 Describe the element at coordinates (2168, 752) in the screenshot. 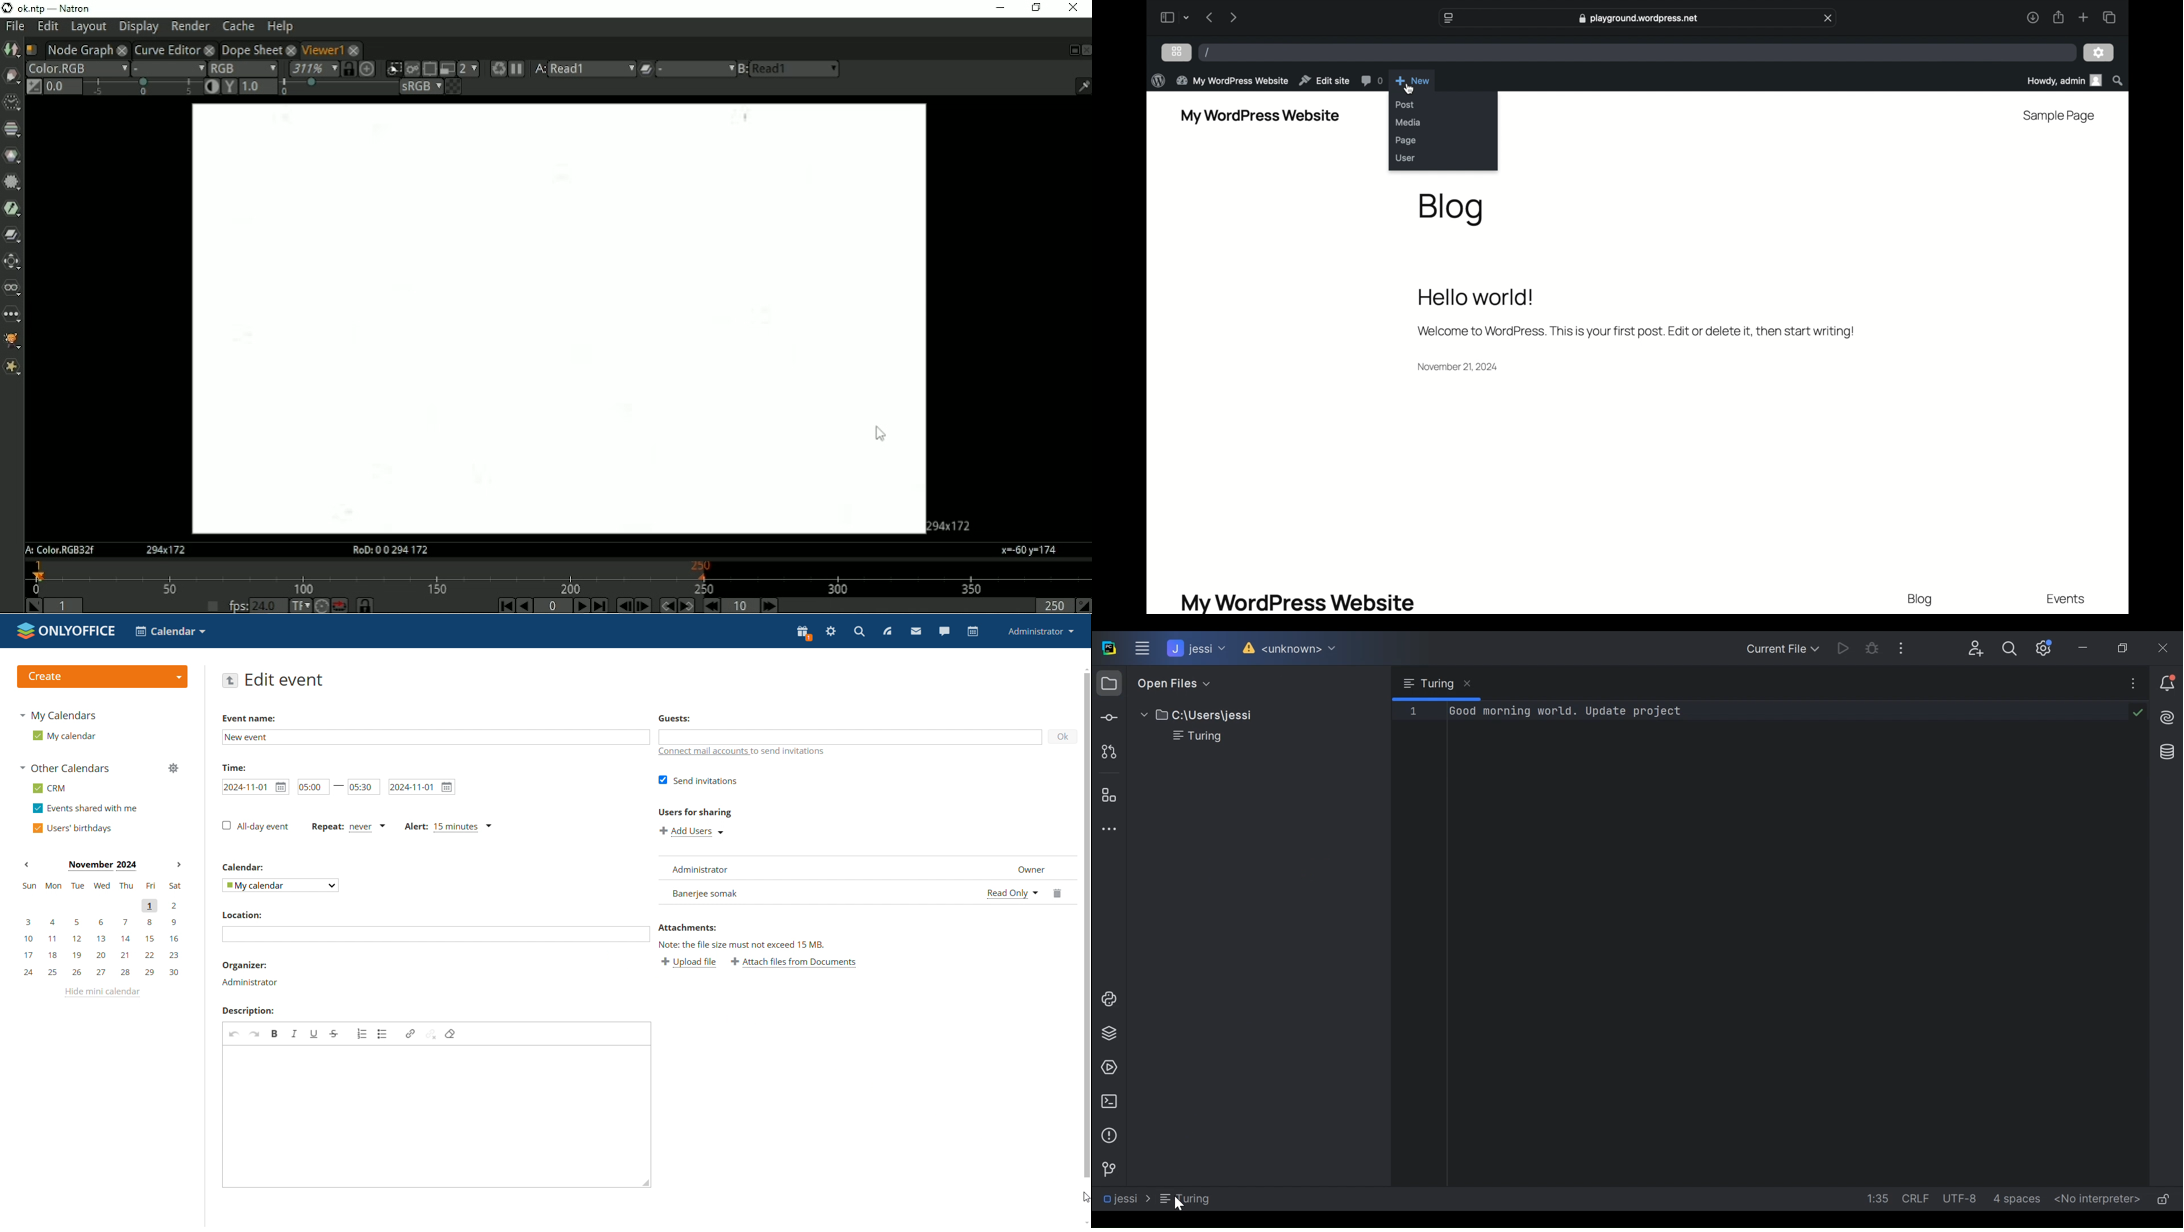

I see `Database` at that location.